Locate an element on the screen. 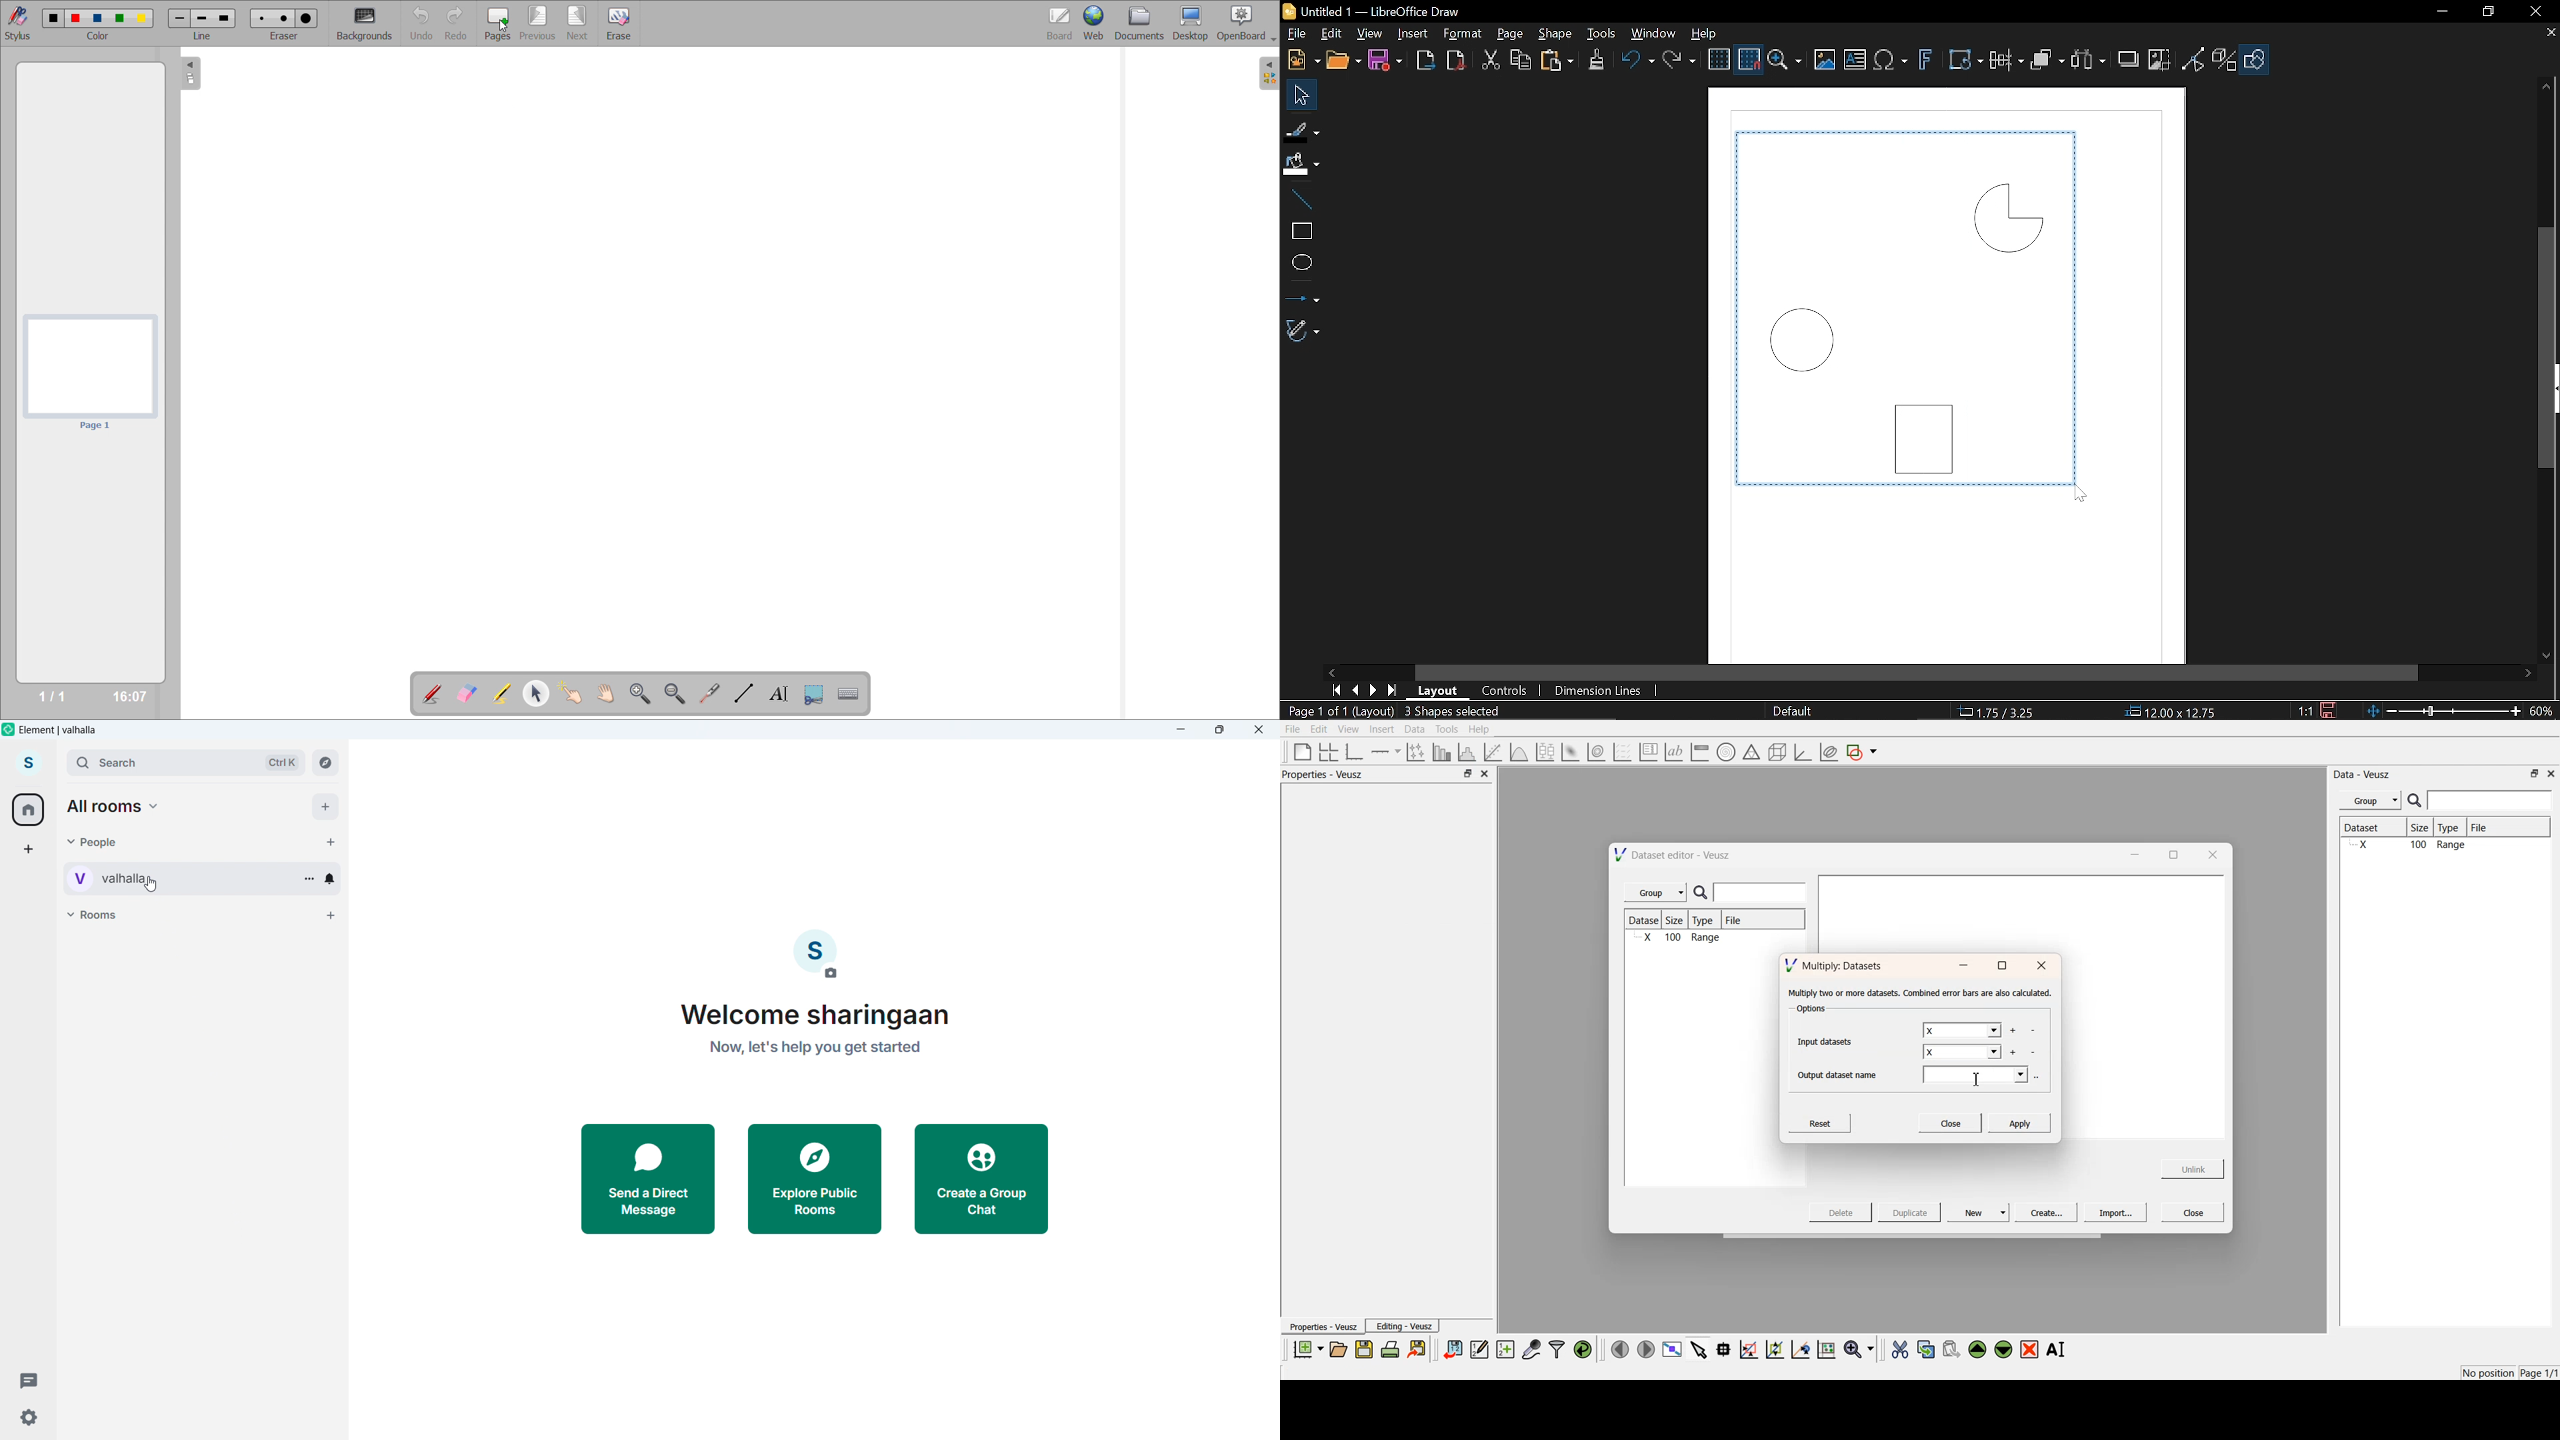 This screenshot has width=2576, height=1456. highlight is located at coordinates (501, 694).